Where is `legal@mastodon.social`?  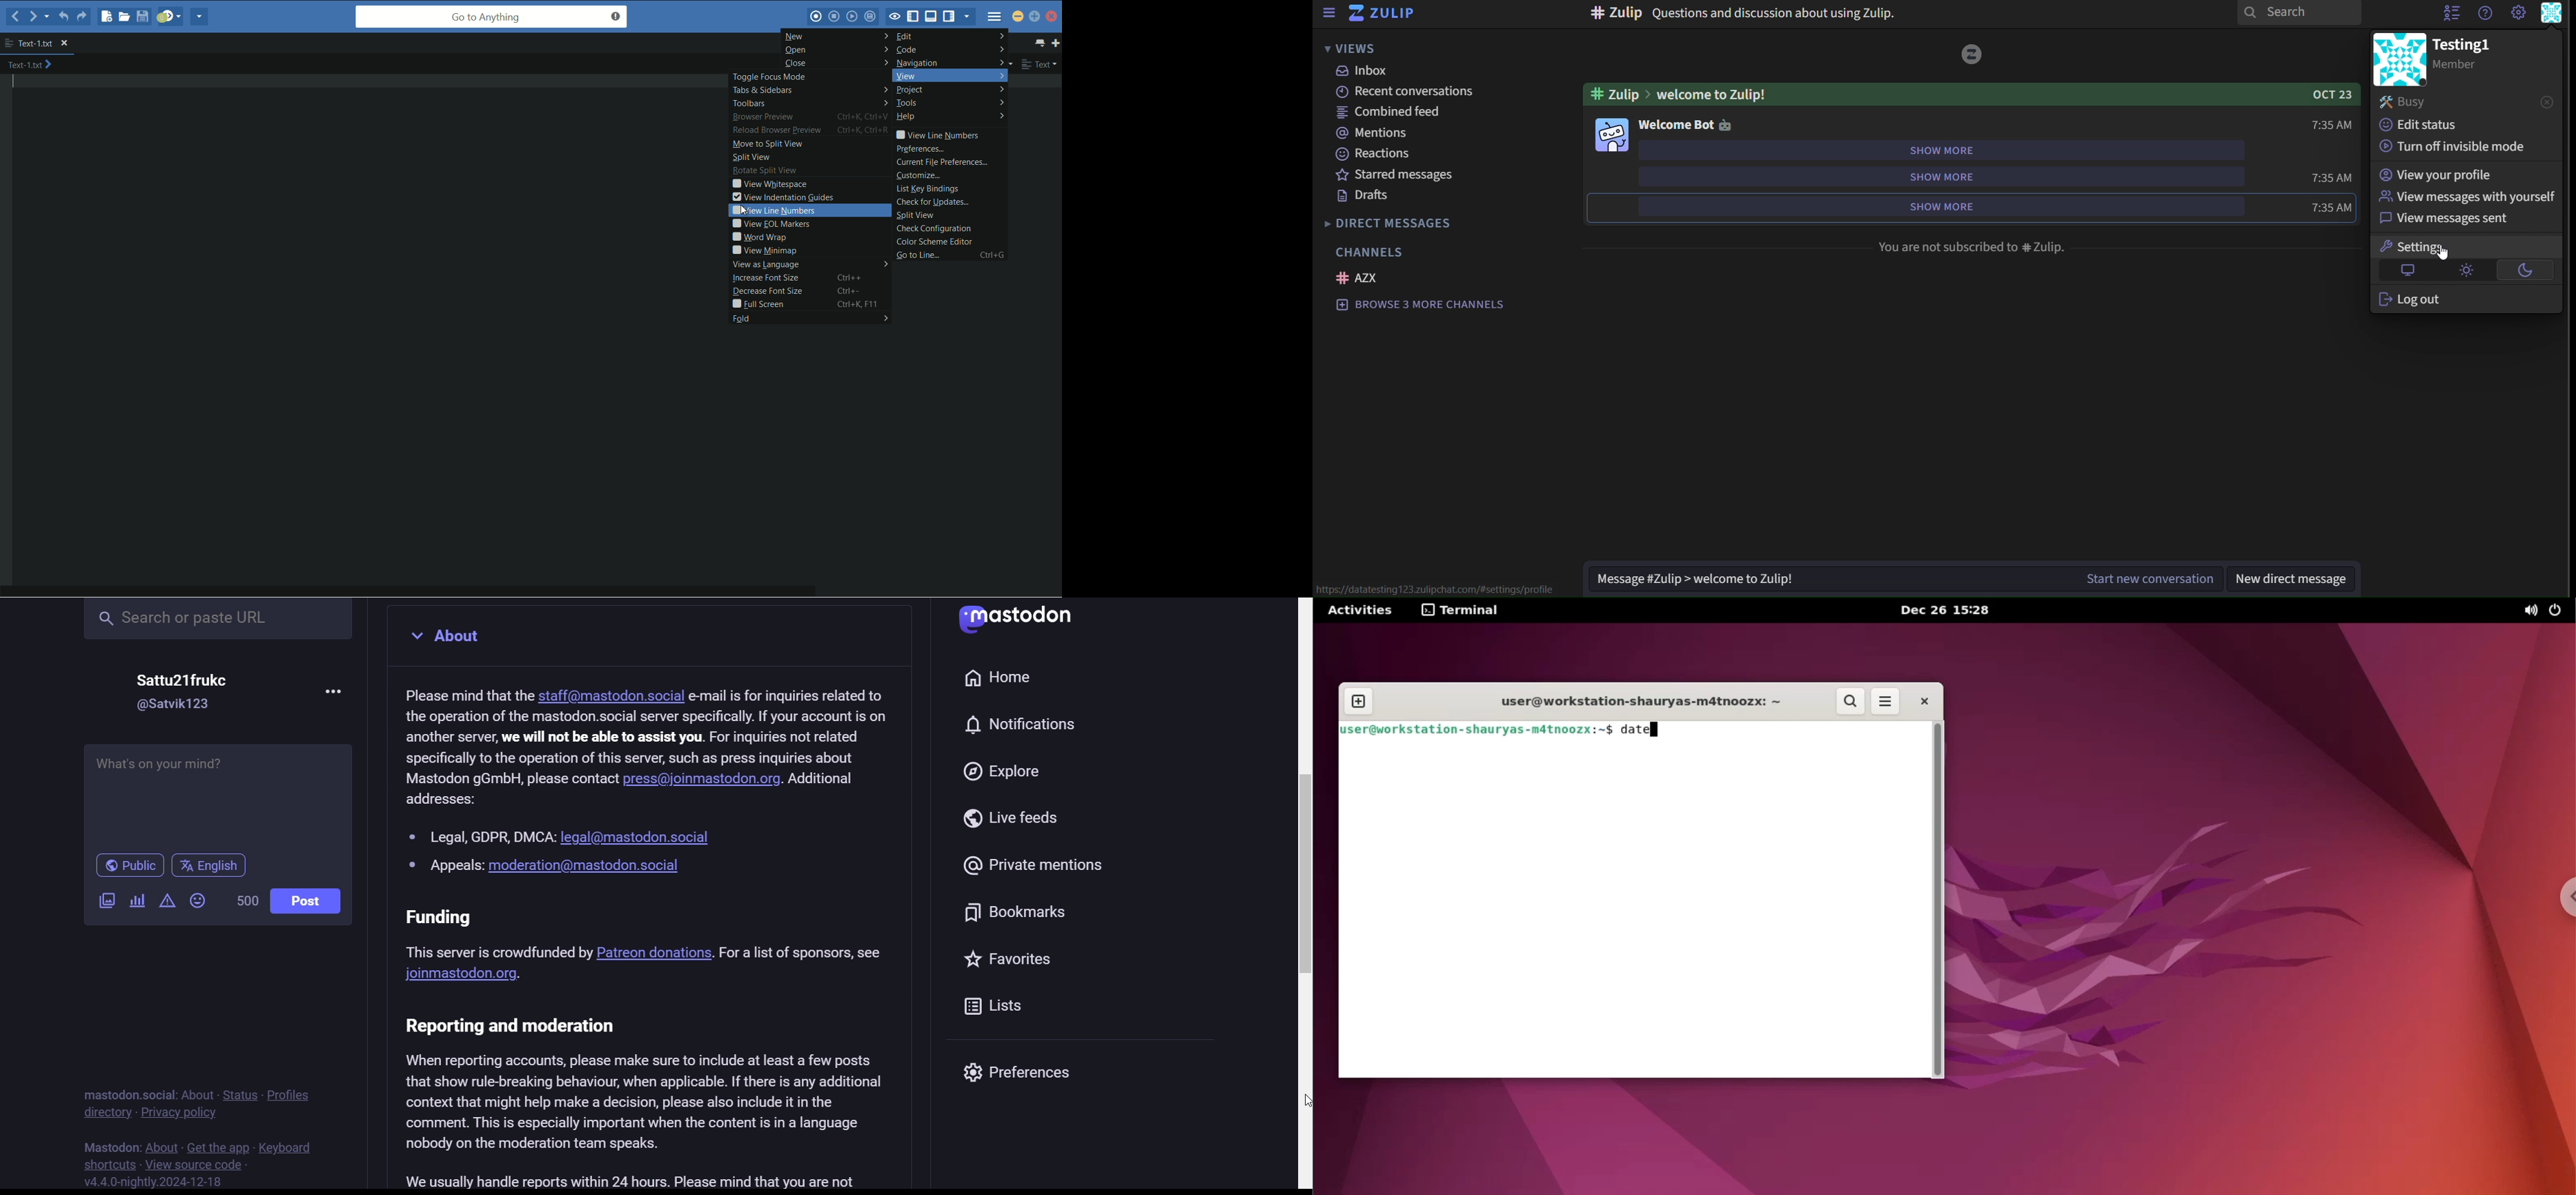 legal@mastodon.social is located at coordinates (636, 837).